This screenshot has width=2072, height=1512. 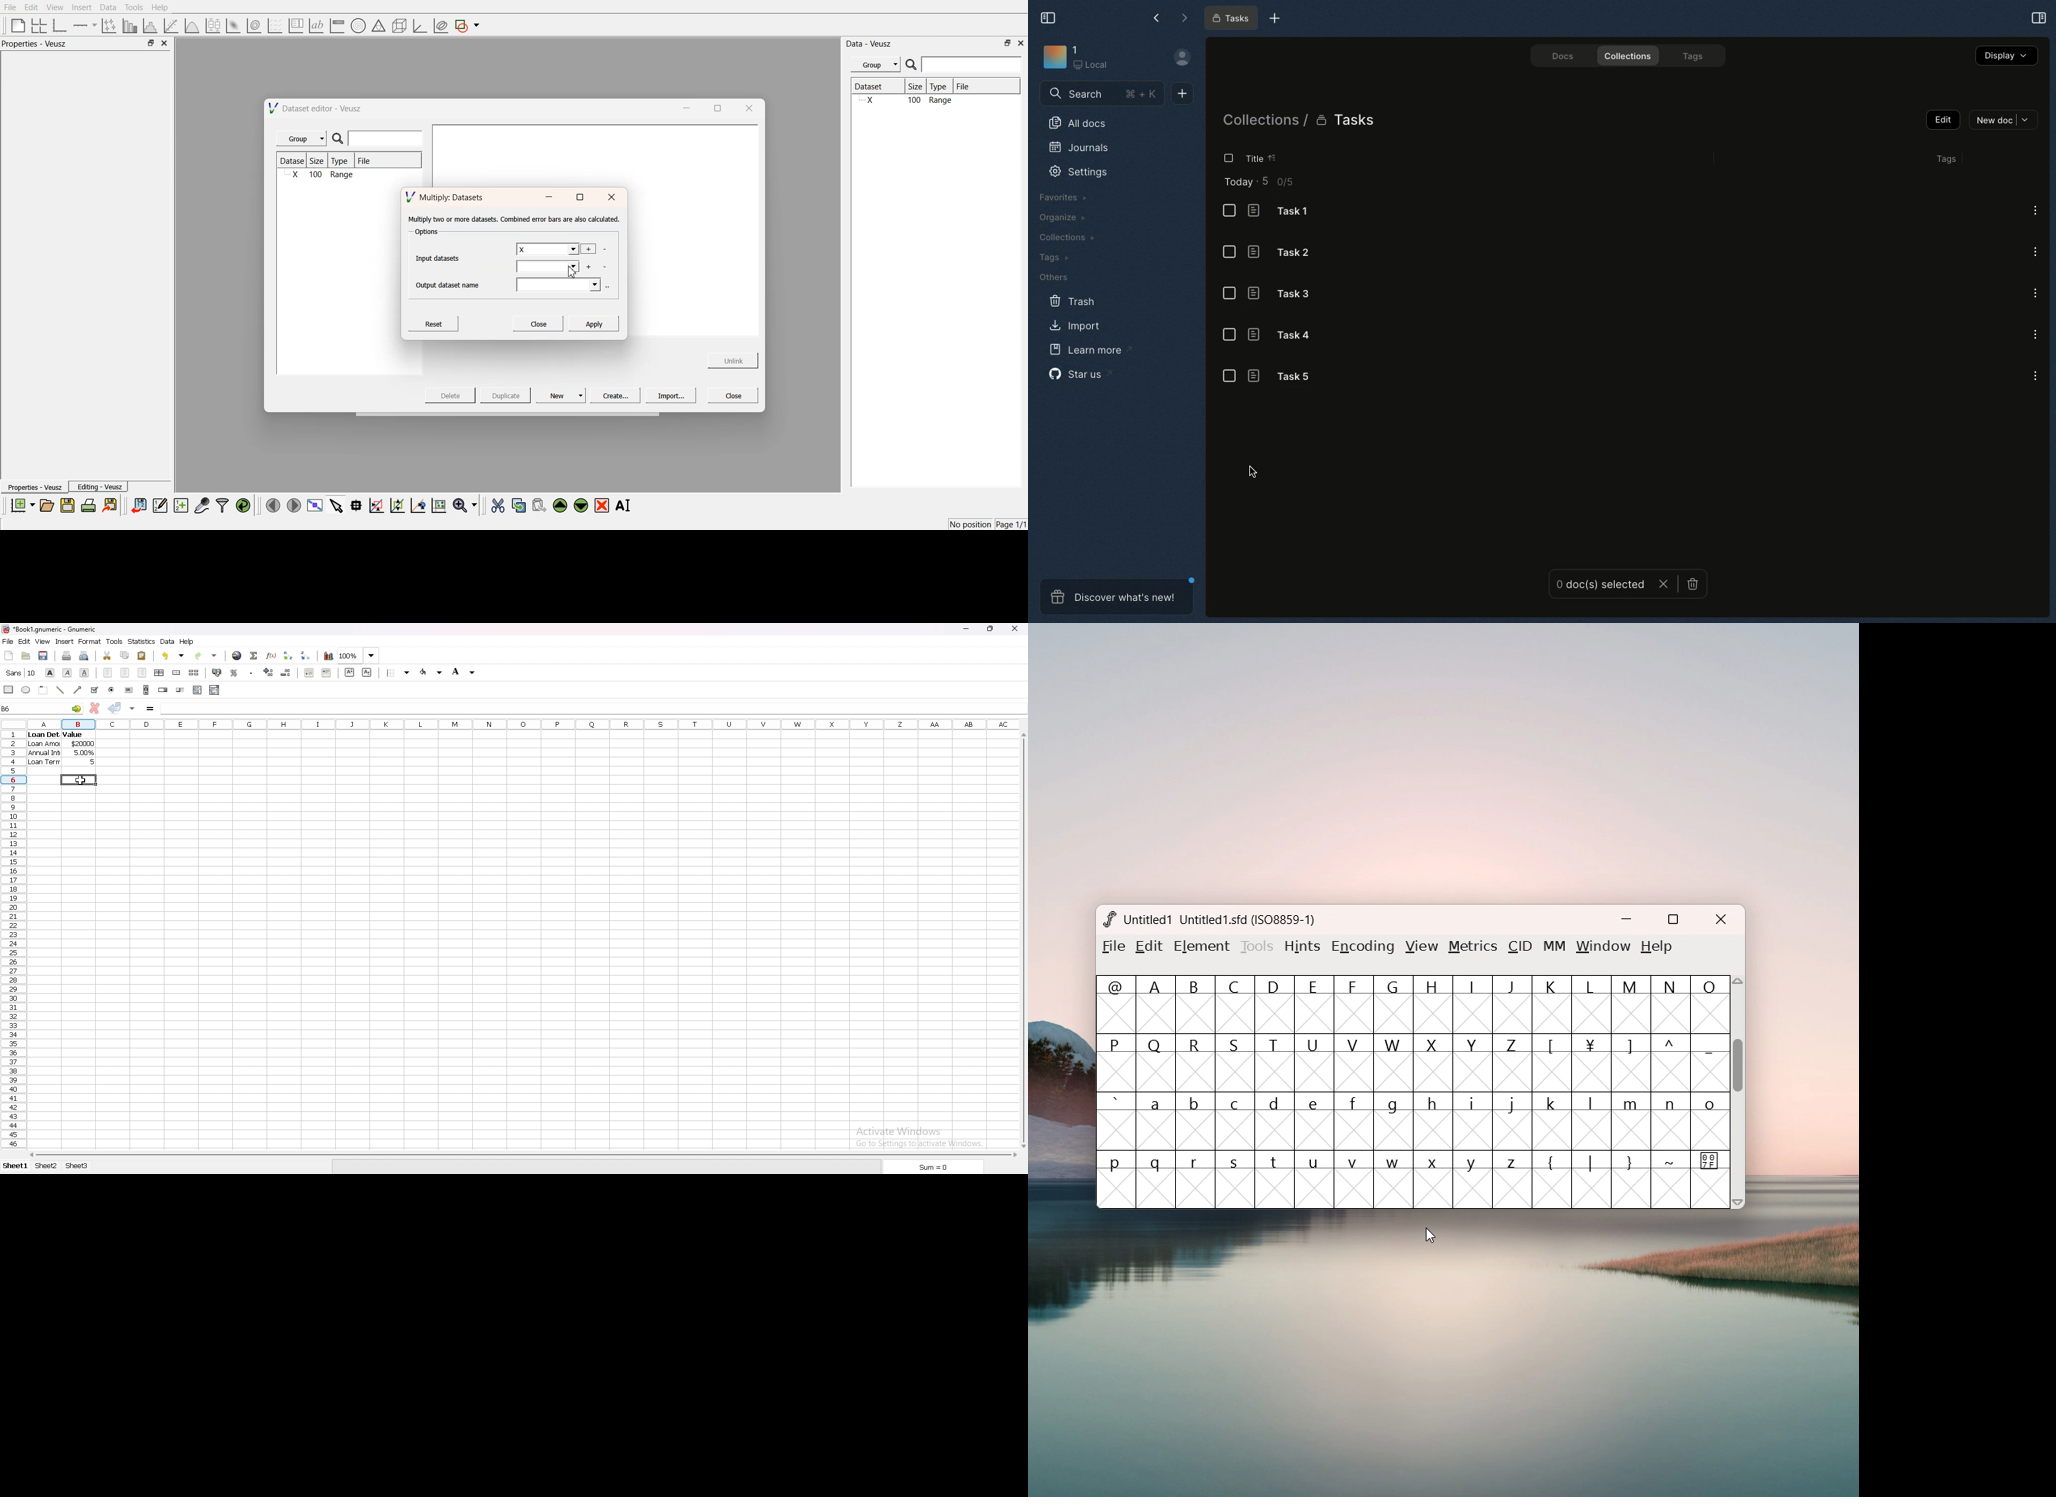 What do you see at coordinates (440, 26) in the screenshot?
I see `plot covariance ellipses` at bounding box center [440, 26].